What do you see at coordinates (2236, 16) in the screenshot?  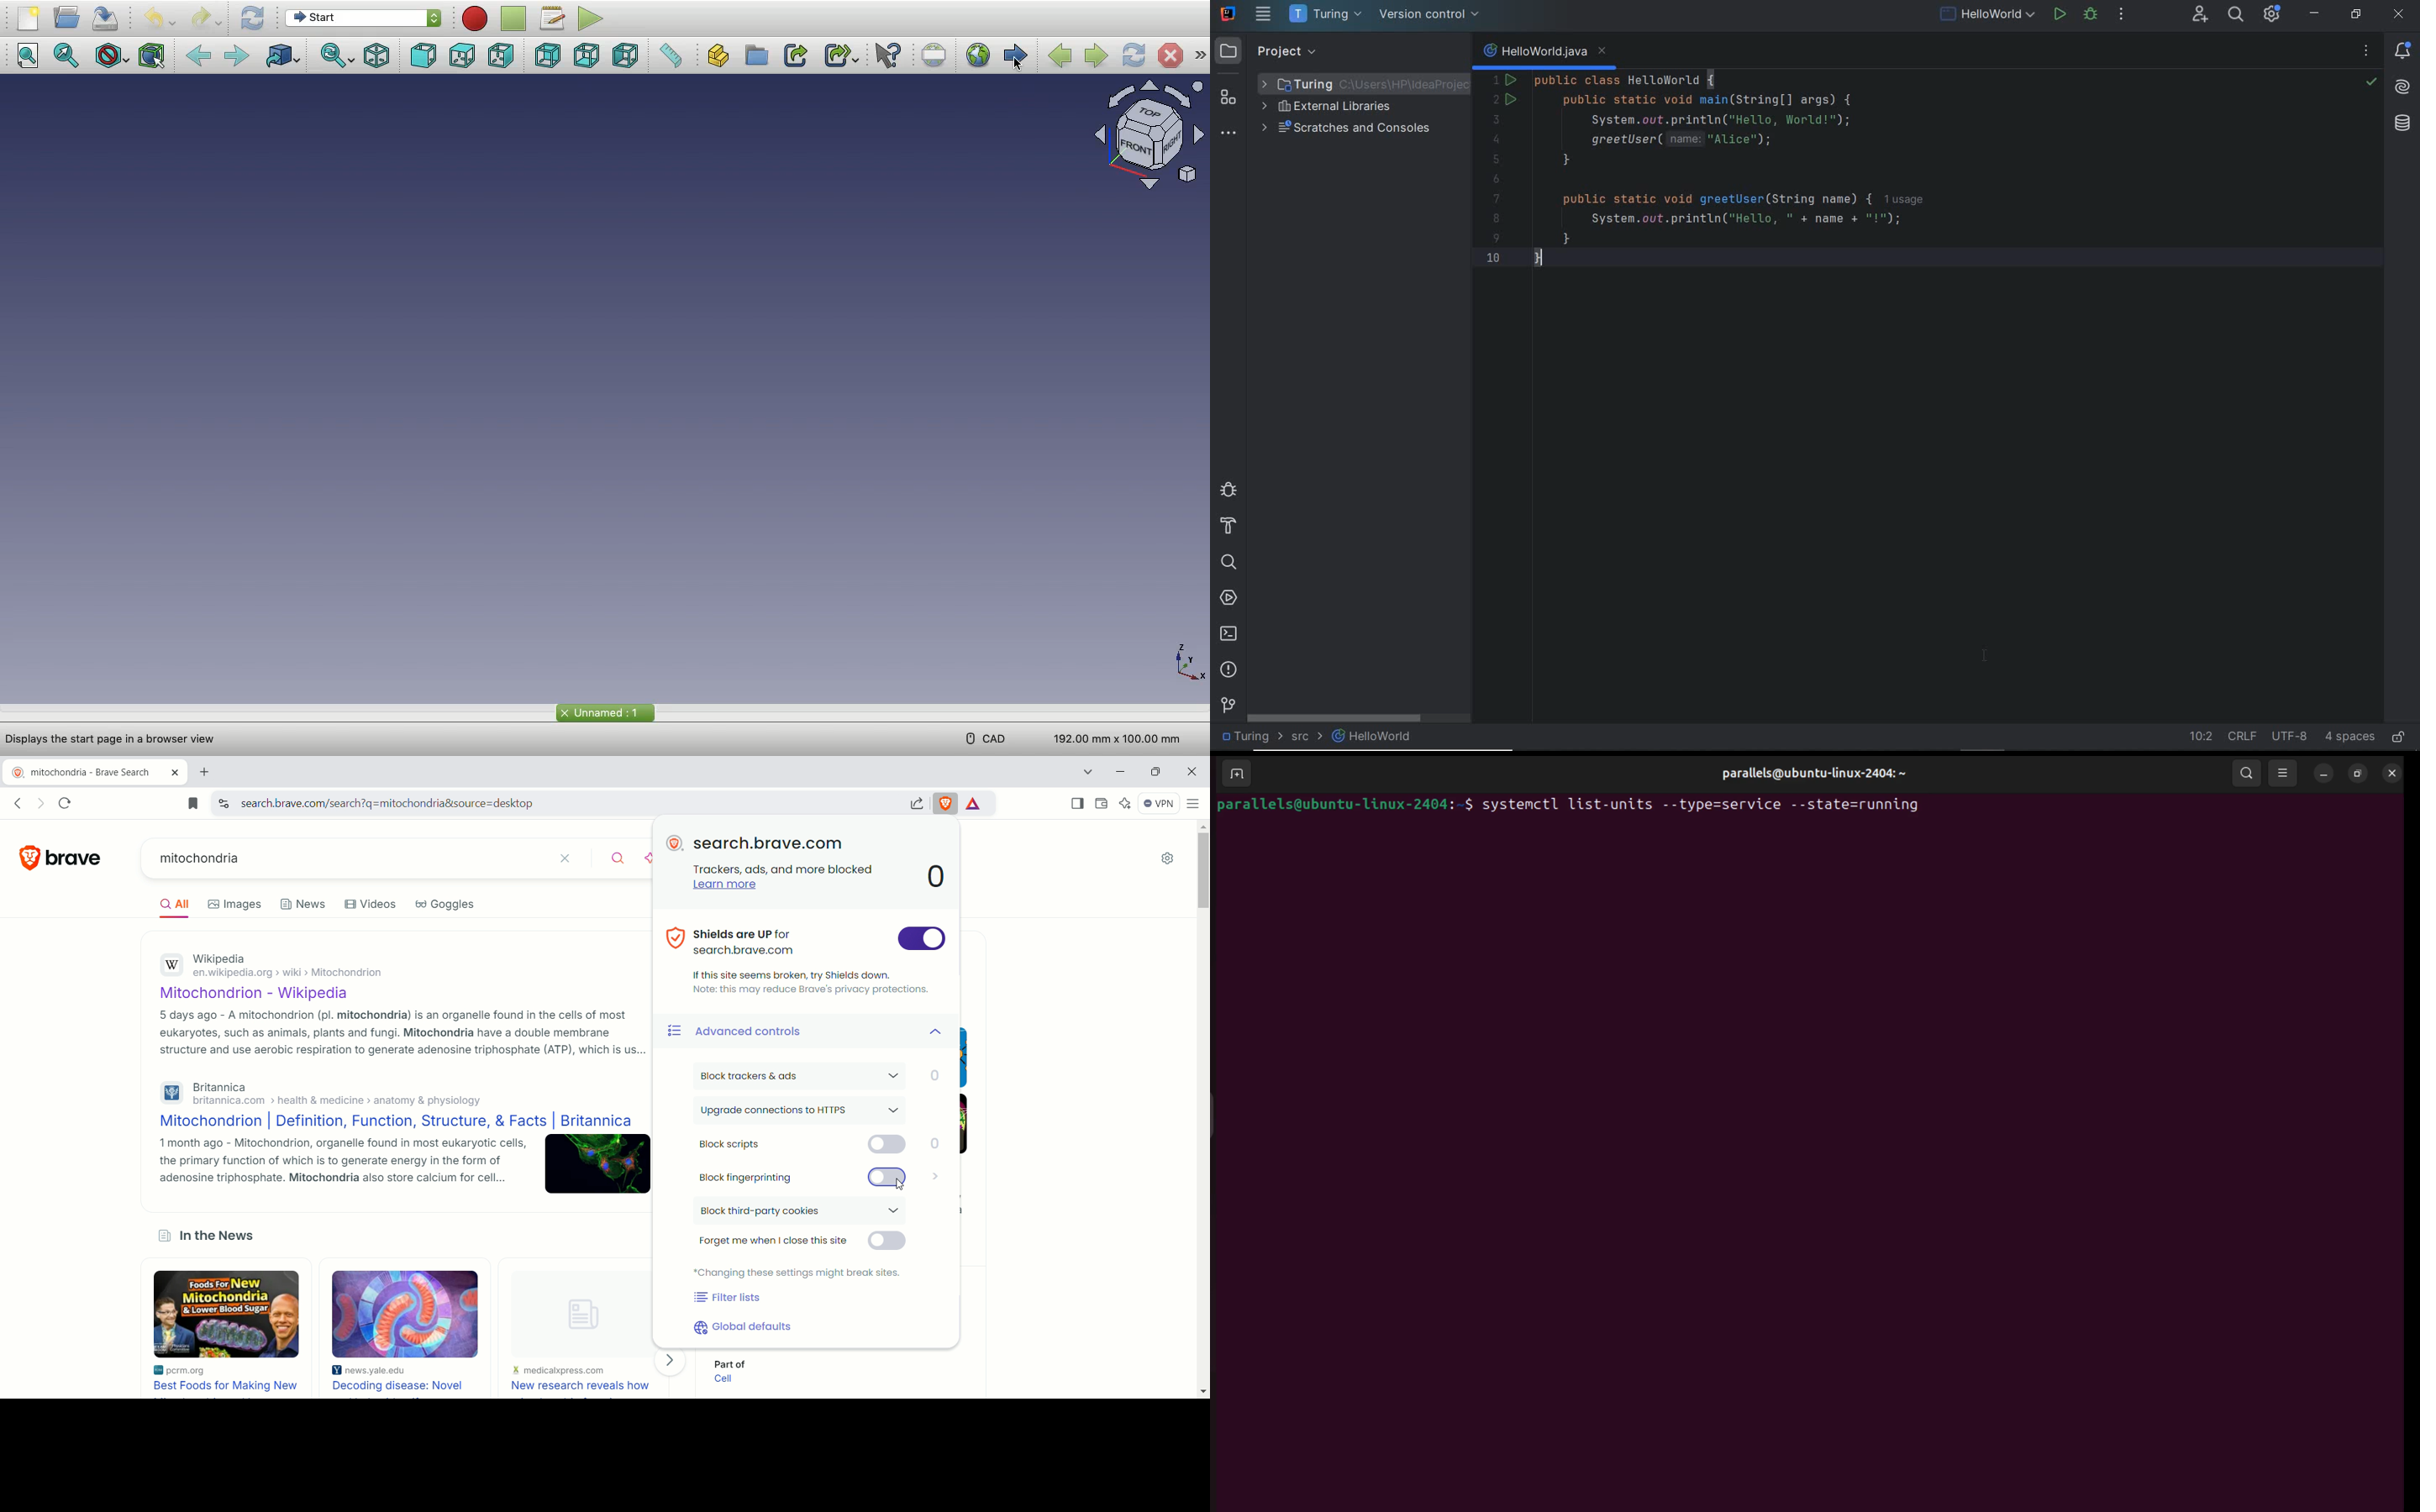 I see `search everywhere` at bounding box center [2236, 16].